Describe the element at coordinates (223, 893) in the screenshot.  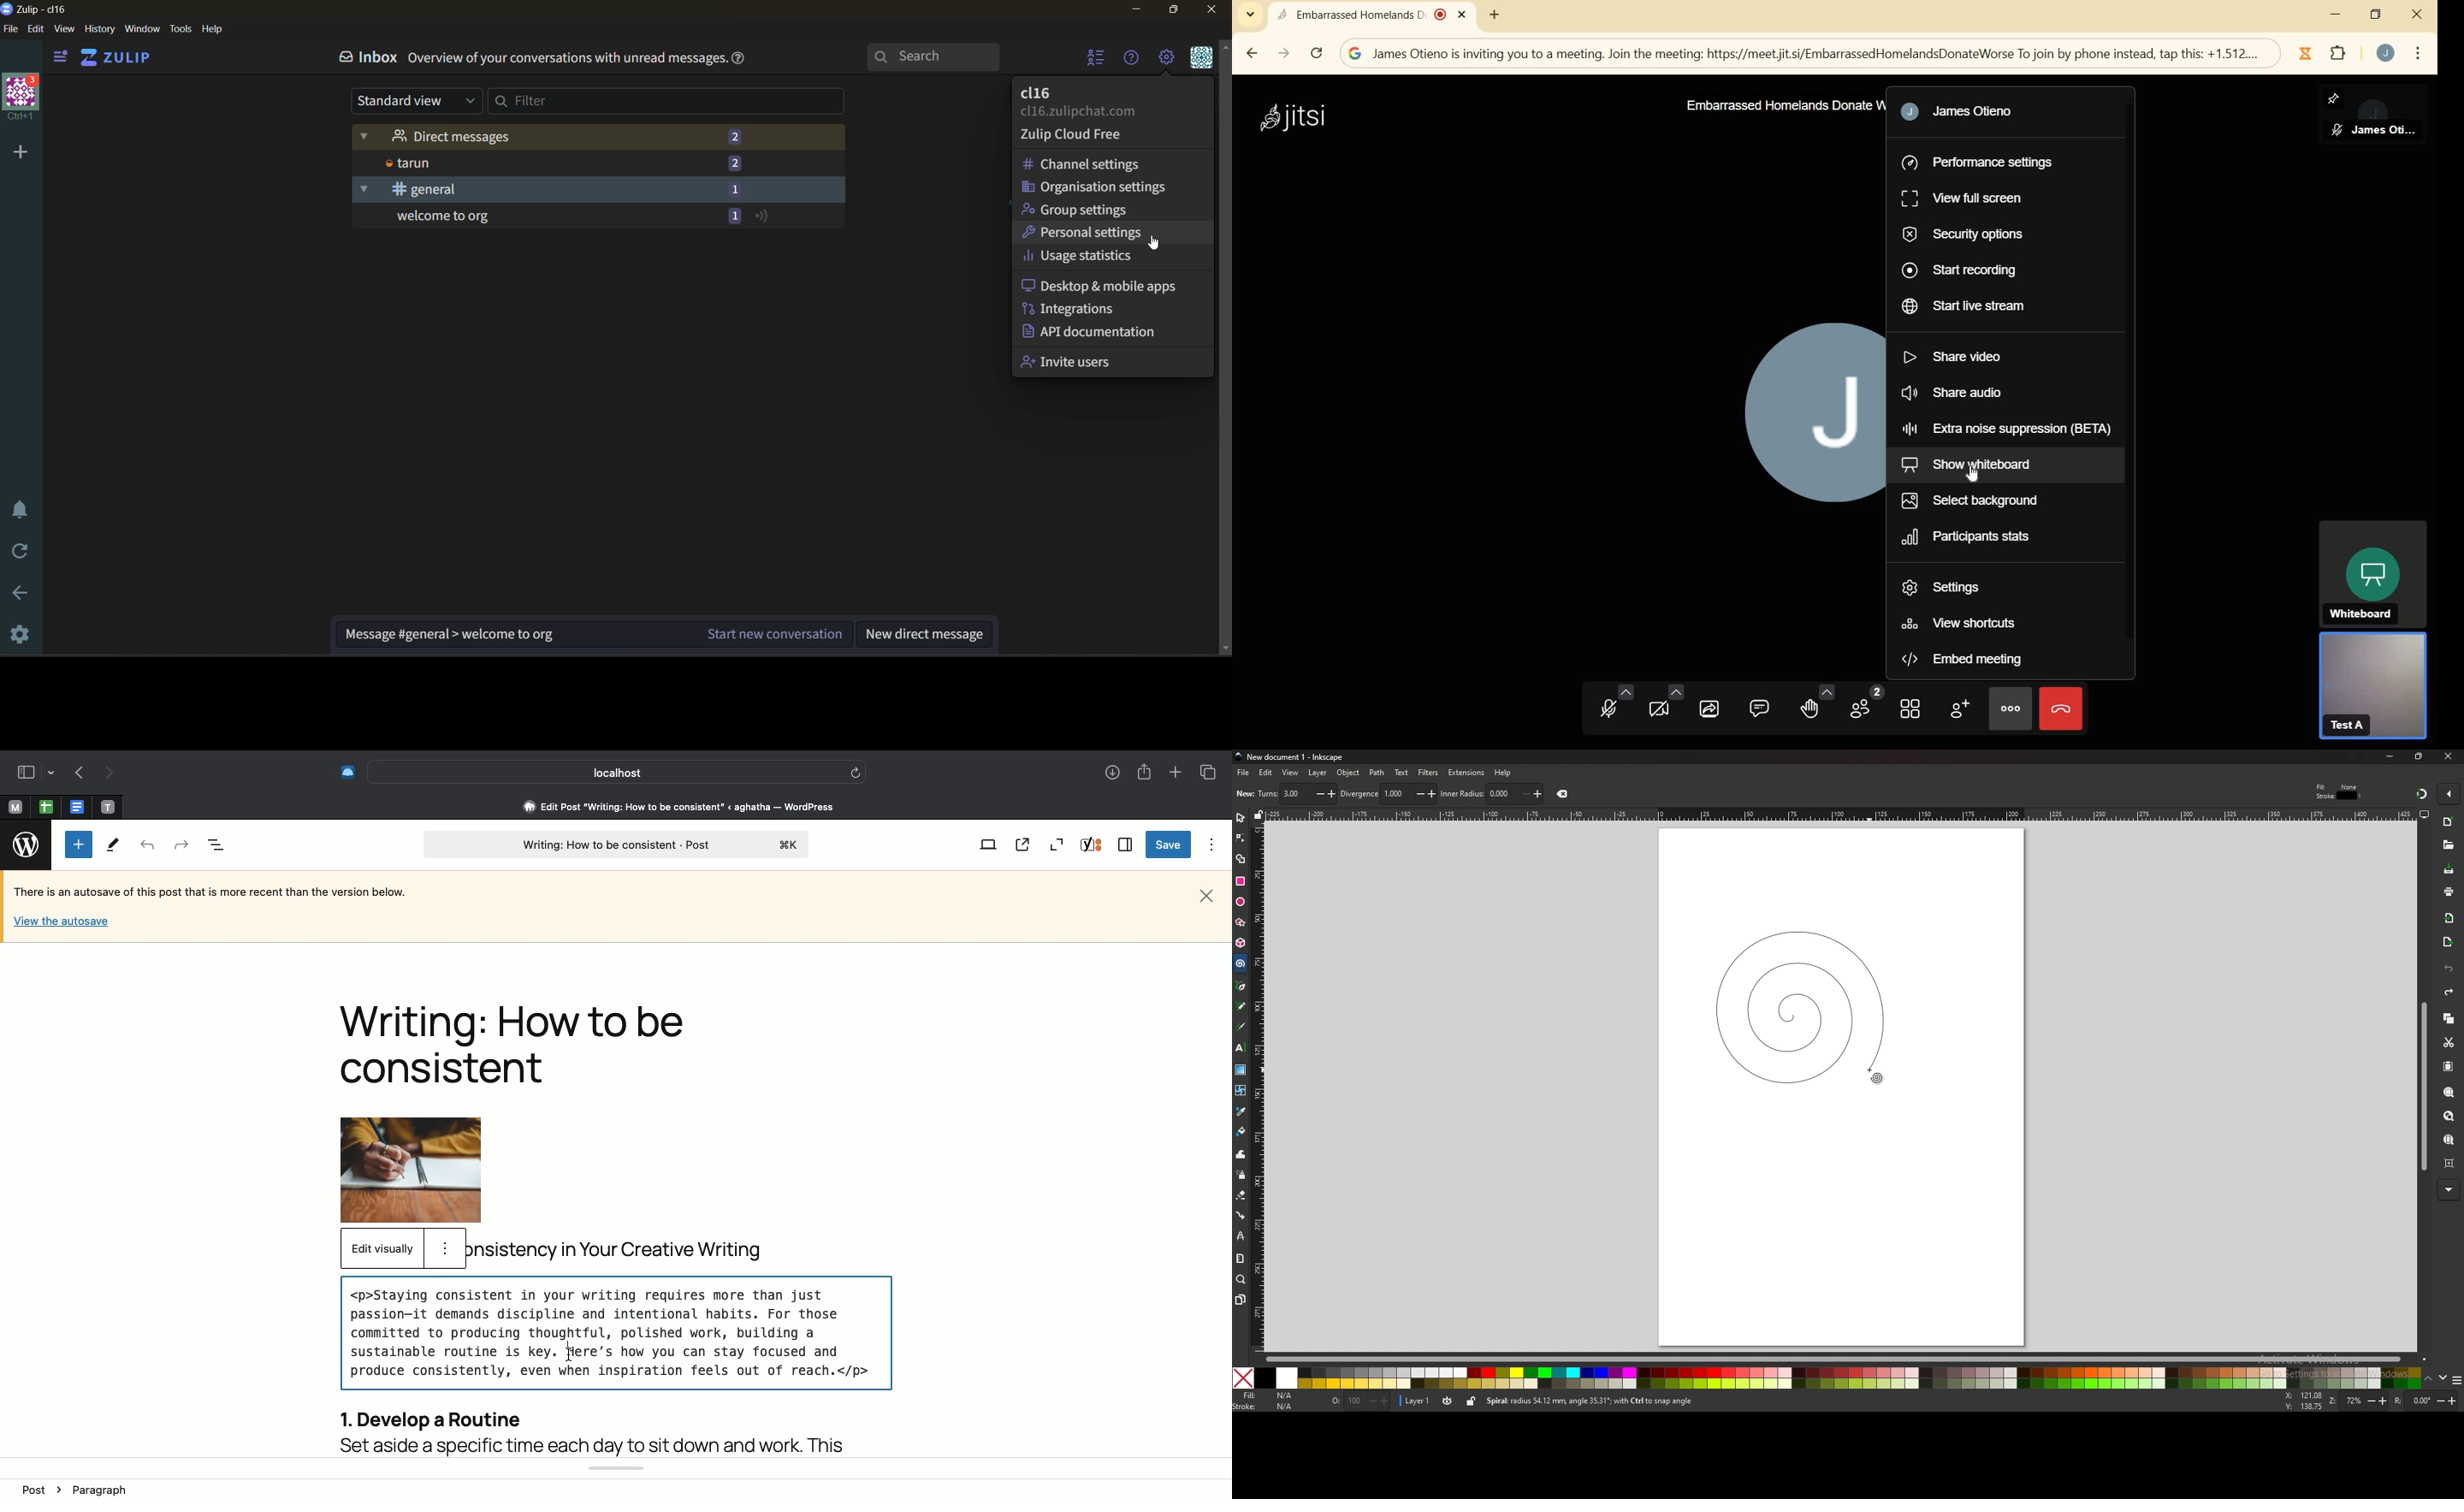
I see `Autosave` at that location.